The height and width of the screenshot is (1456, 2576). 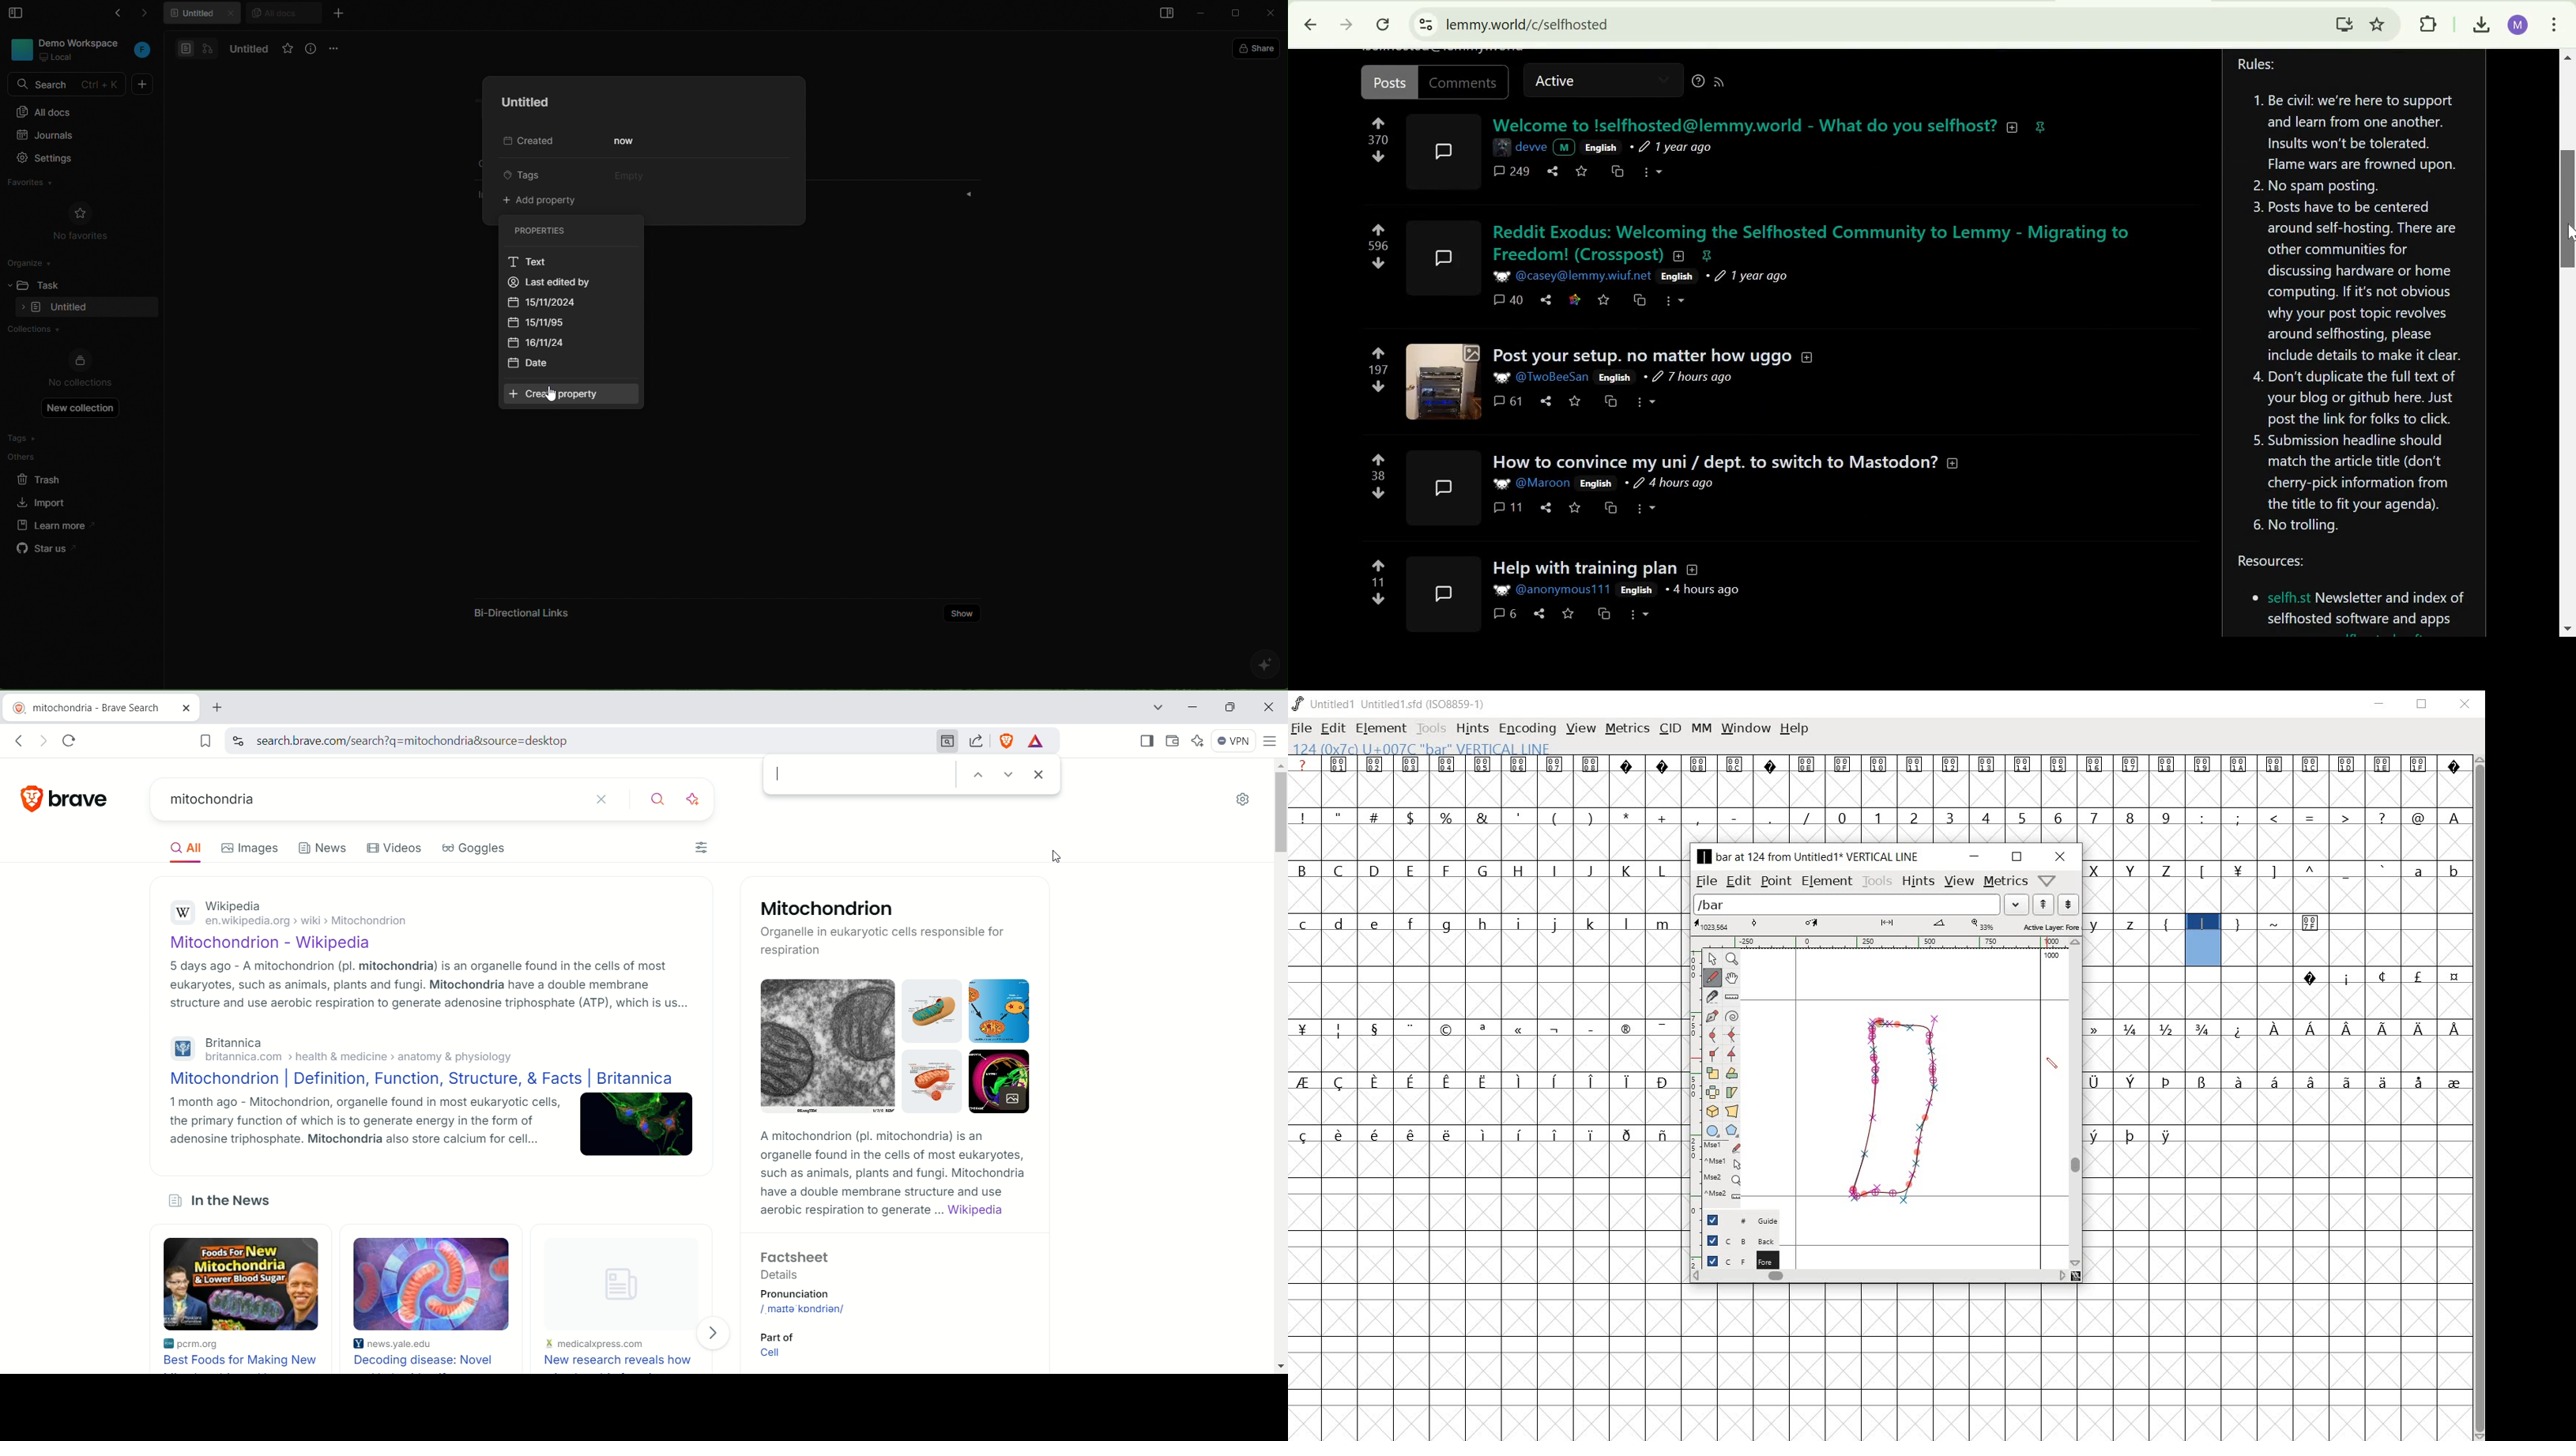 I want to click on empty cells, so click(x=1488, y=1105).